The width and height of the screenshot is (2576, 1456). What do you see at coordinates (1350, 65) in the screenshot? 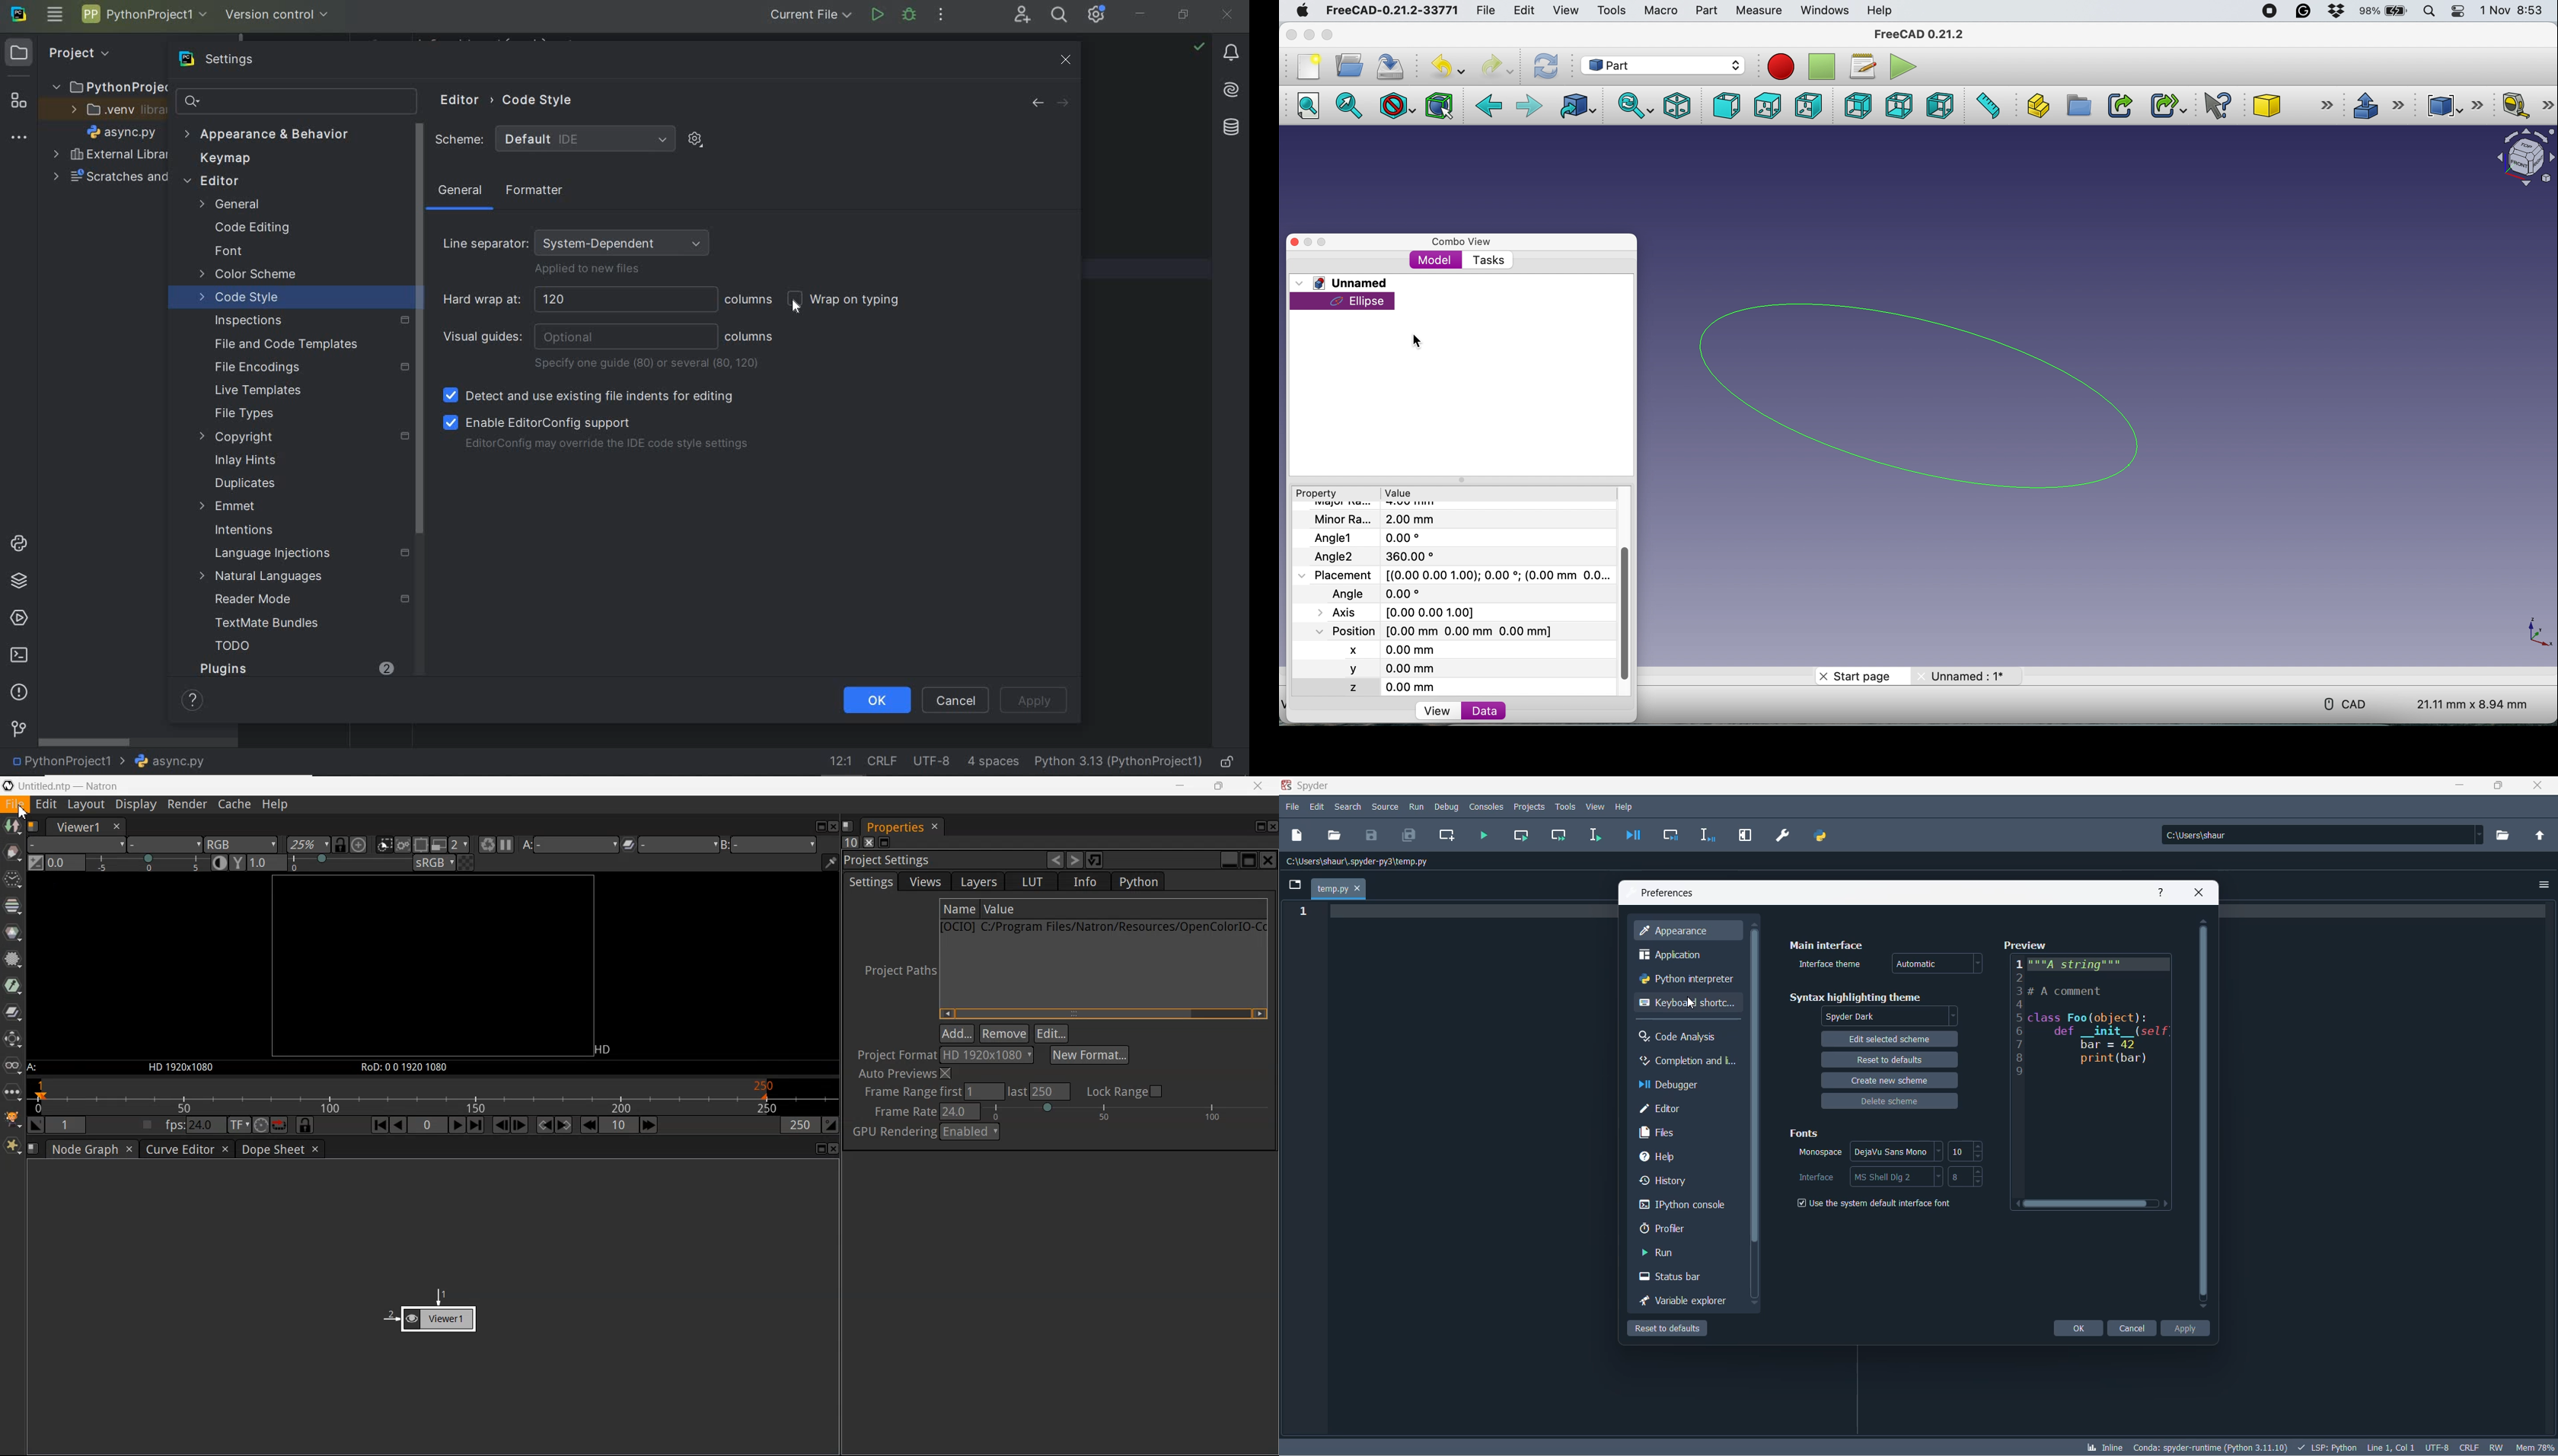
I see `open` at bounding box center [1350, 65].